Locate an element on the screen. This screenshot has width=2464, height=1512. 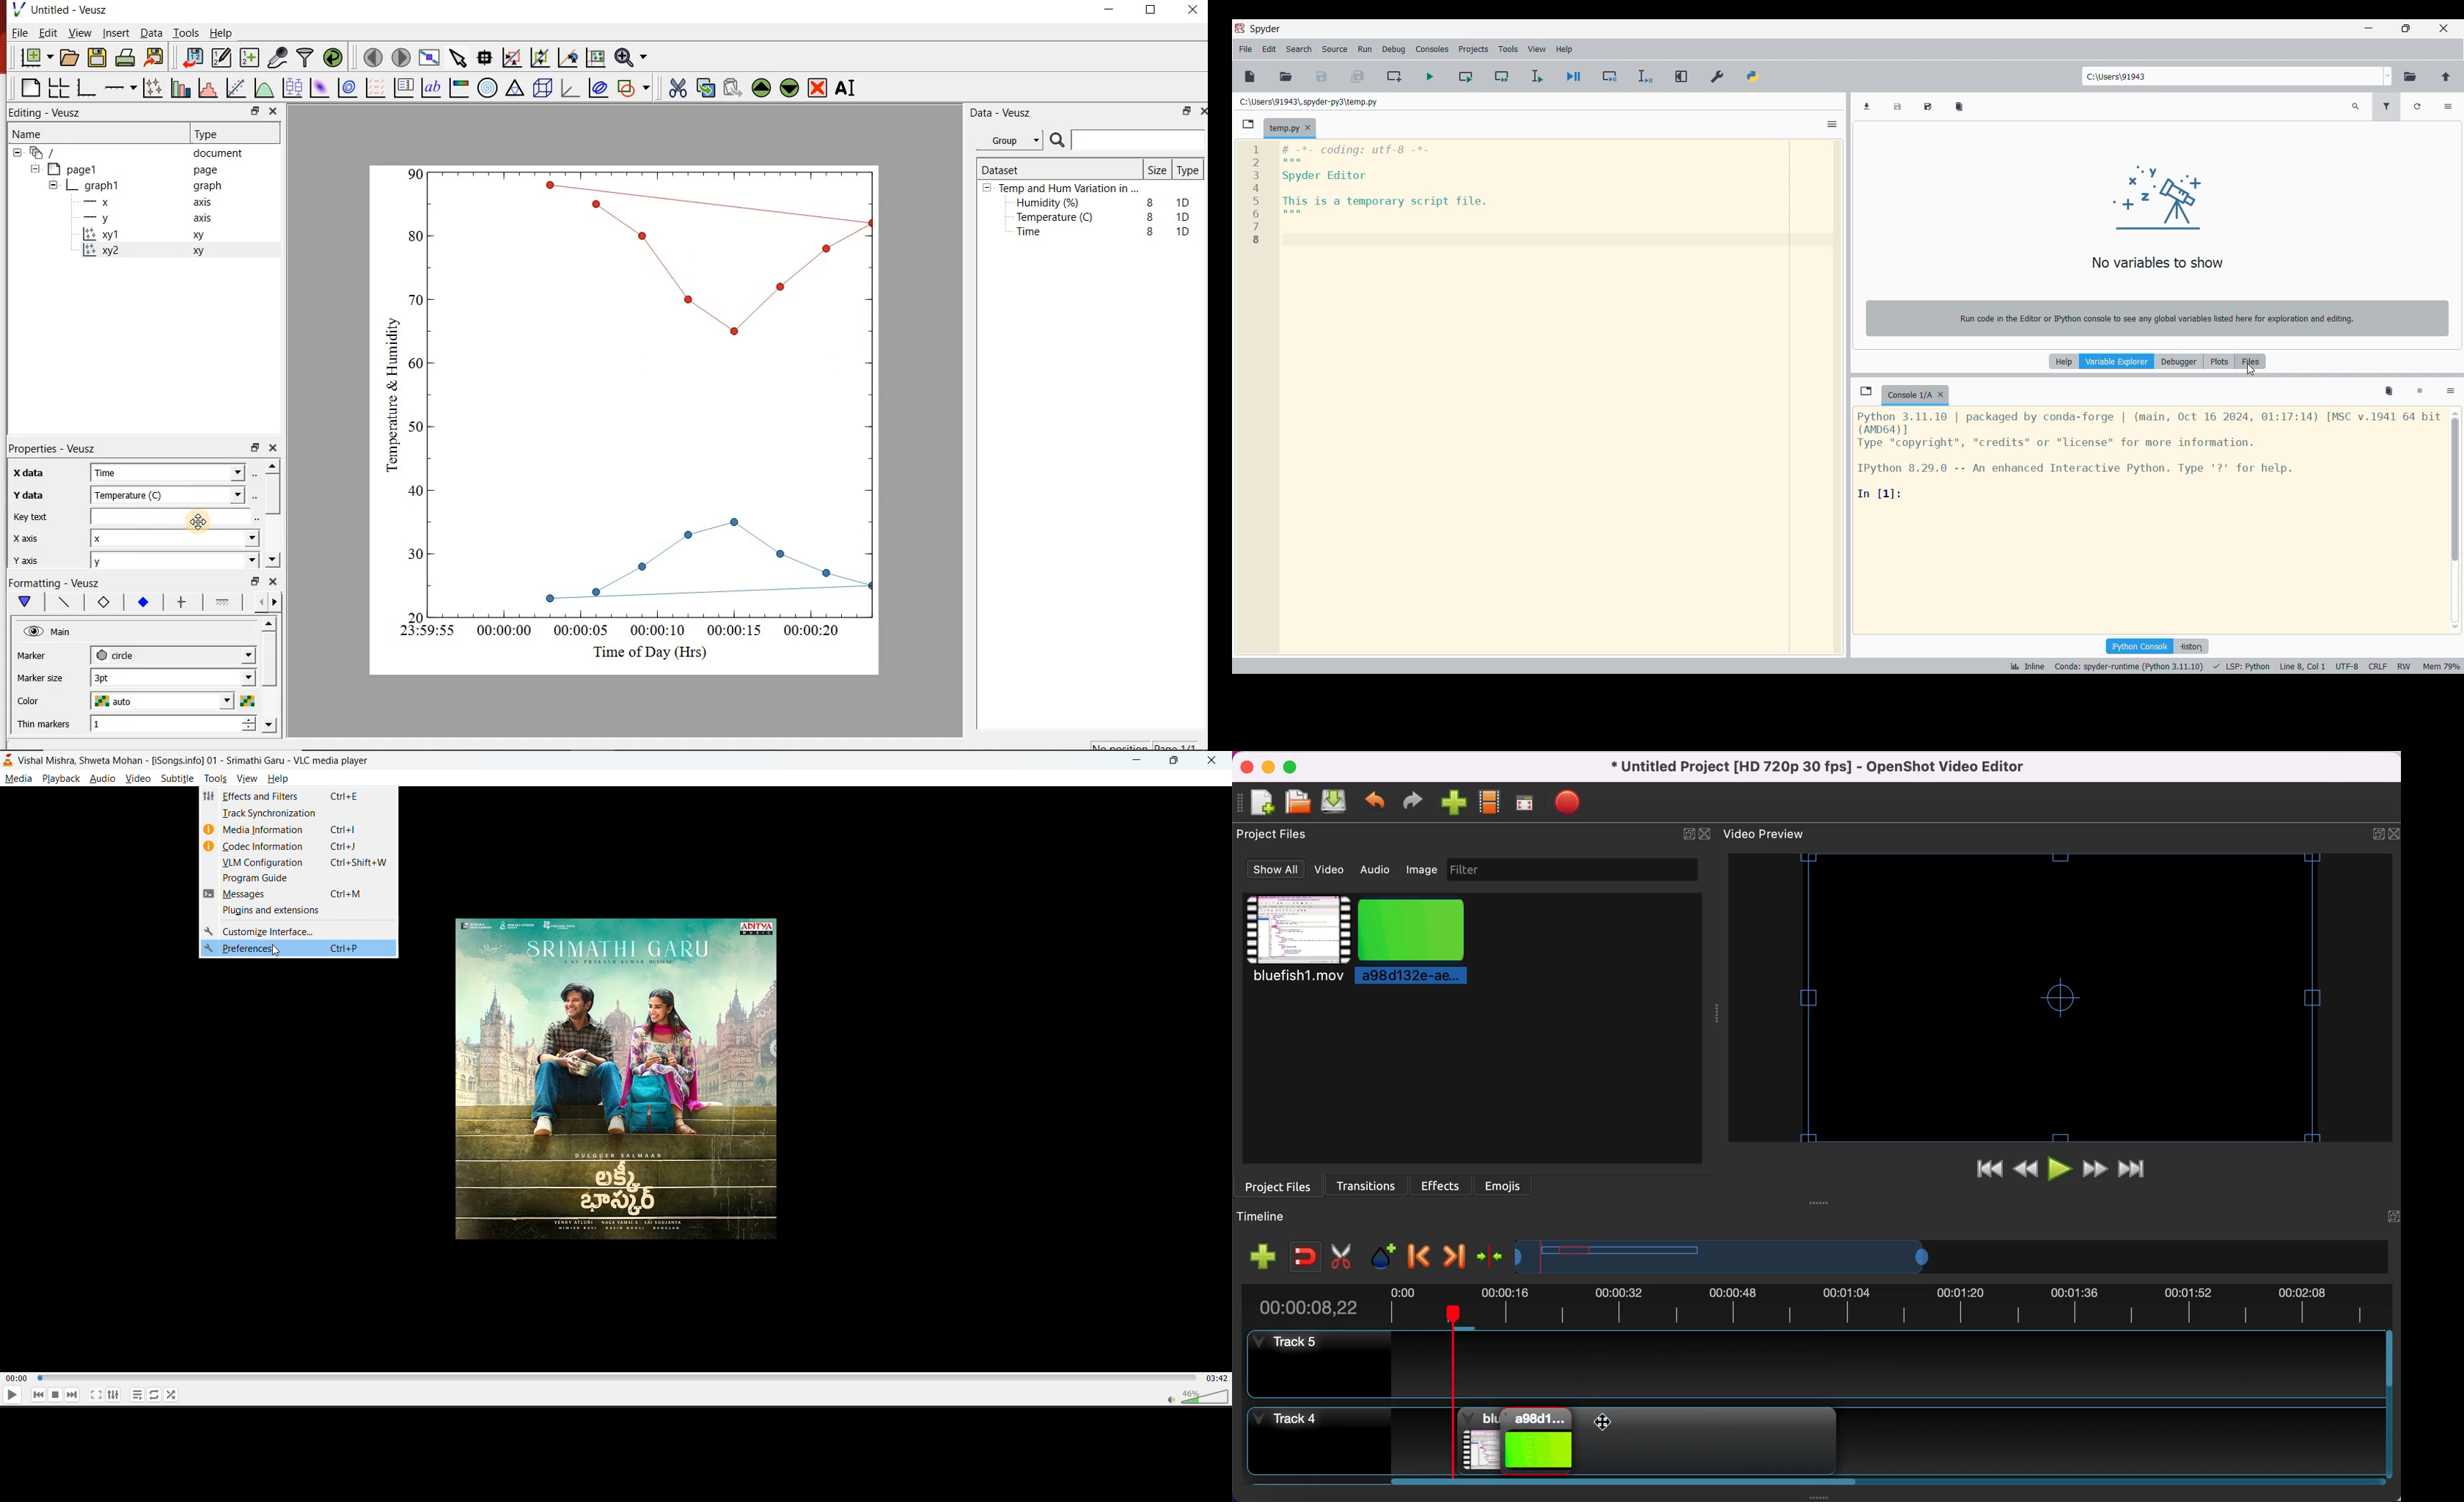
Maximize current pane is located at coordinates (1682, 76).